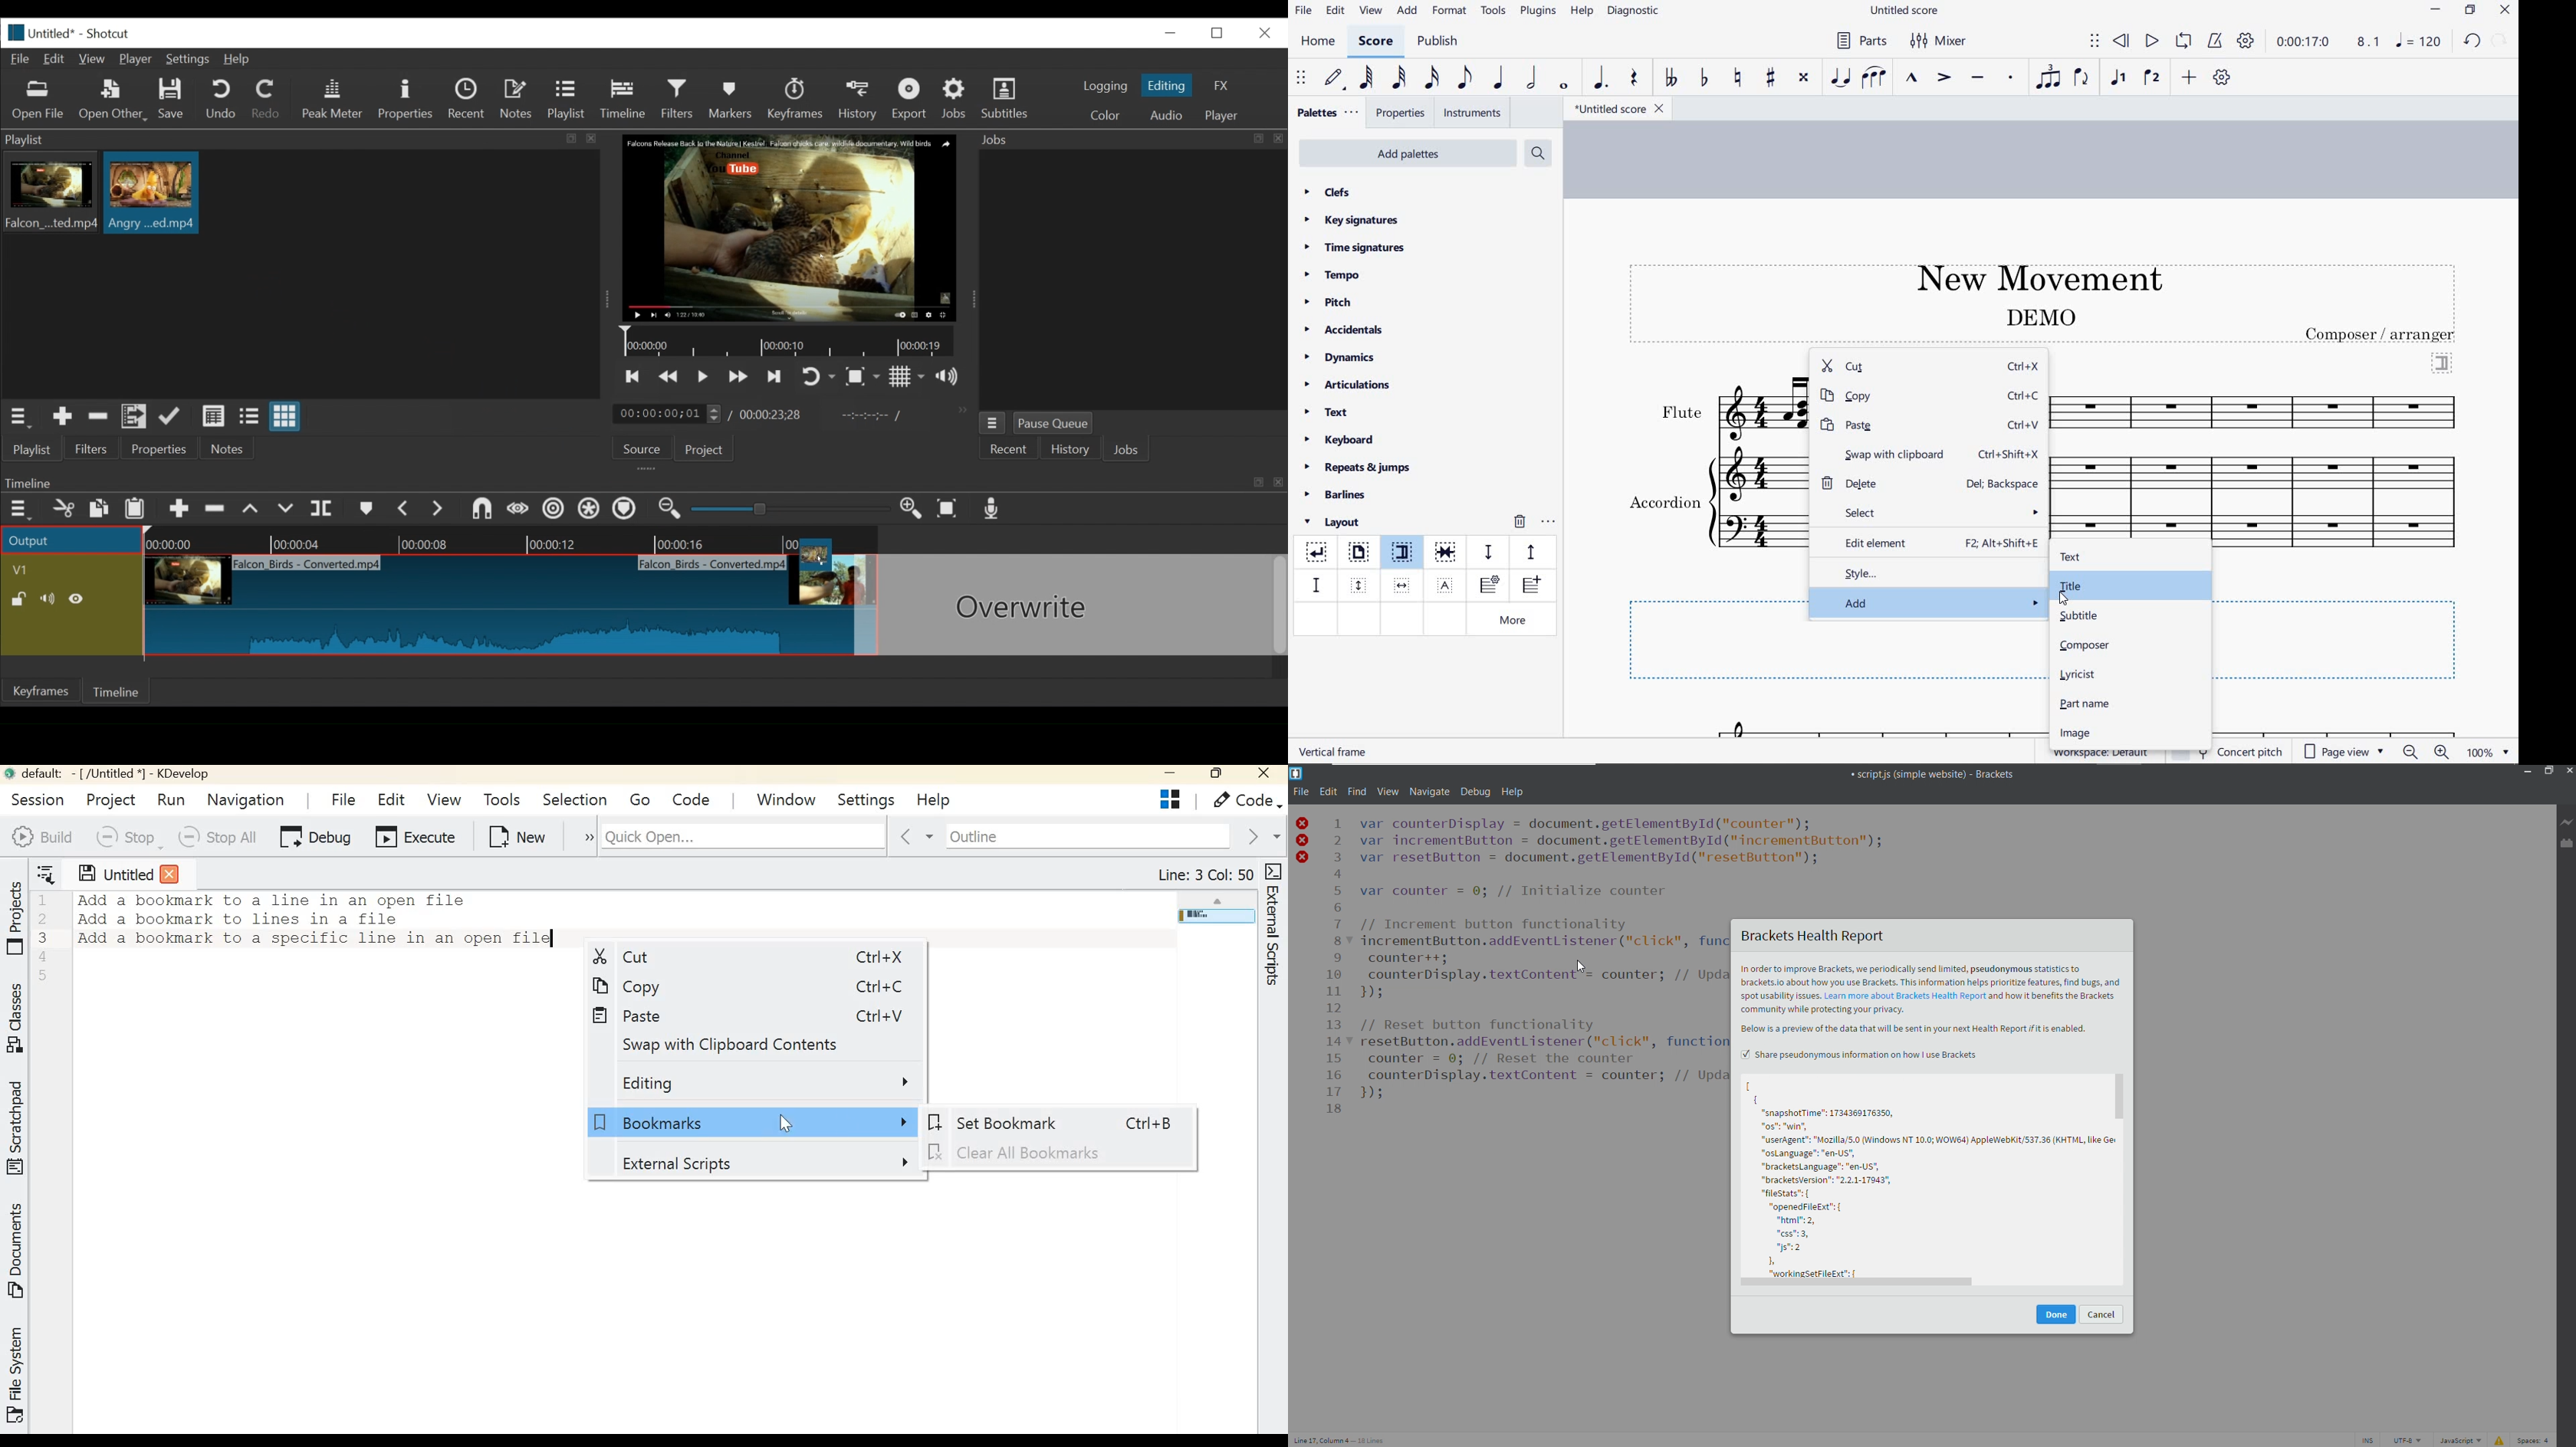  What do you see at coordinates (2055, 1315) in the screenshot?
I see `done` at bounding box center [2055, 1315].